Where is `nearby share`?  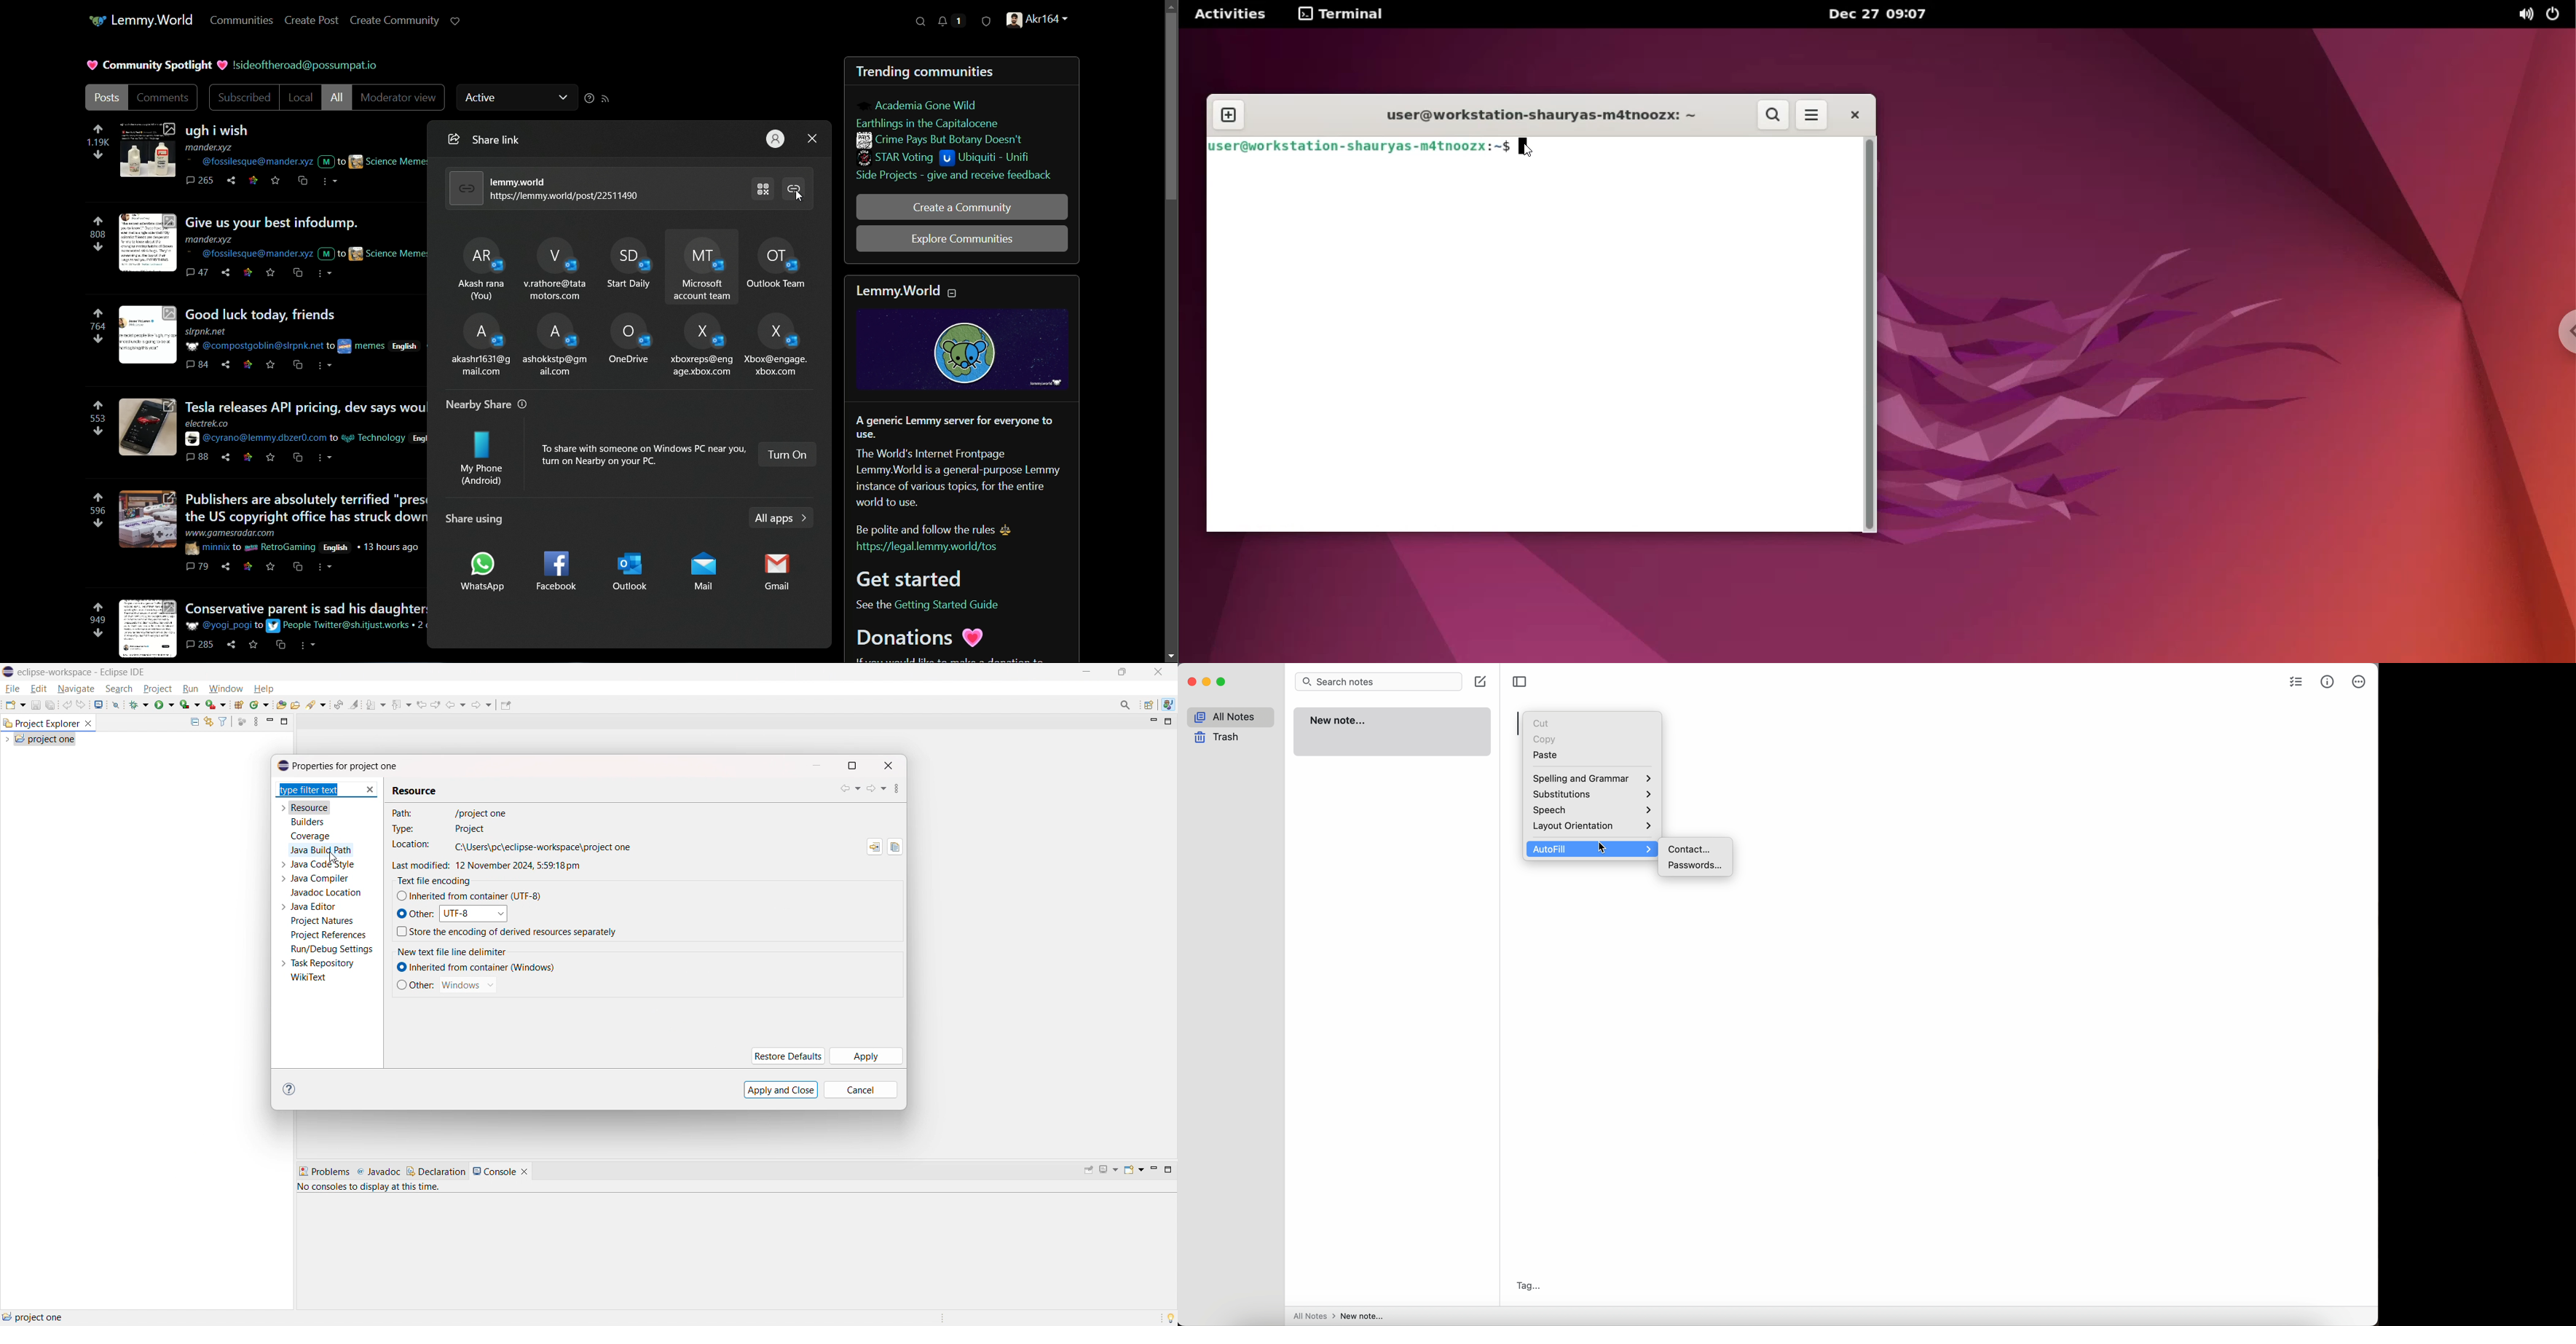
nearby share is located at coordinates (479, 405).